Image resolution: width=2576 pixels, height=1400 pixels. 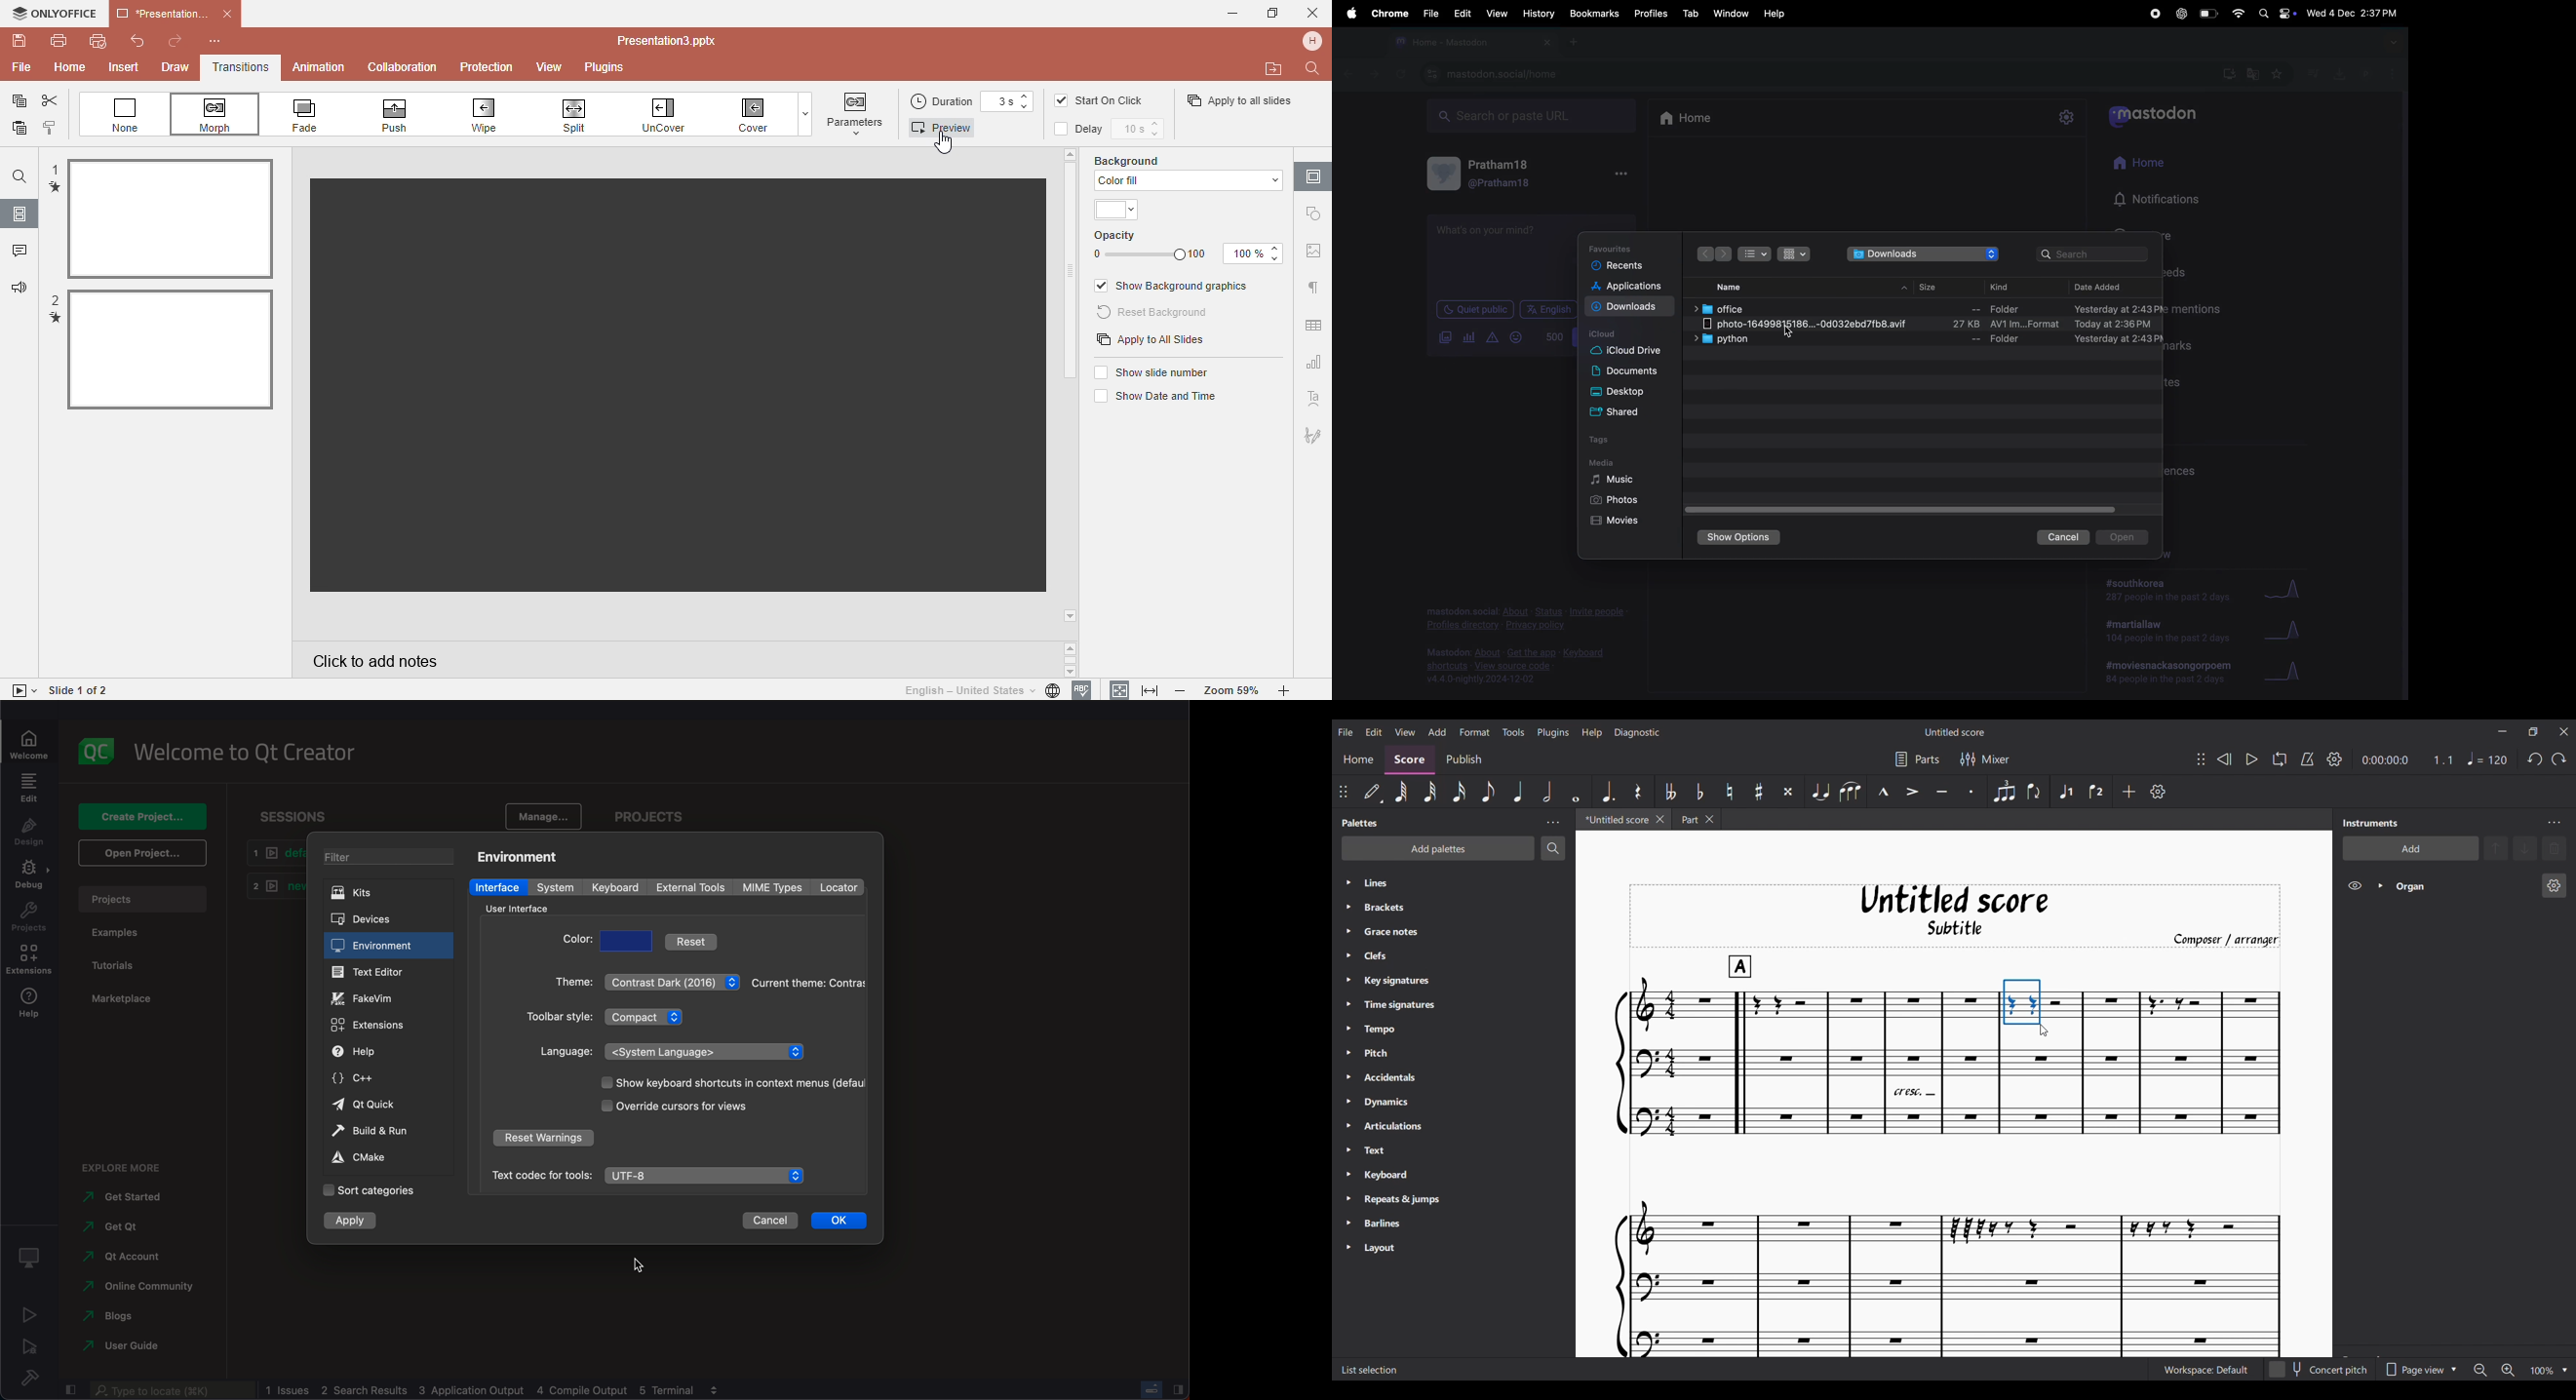 What do you see at coordinates (2152, 113) in the screenshot?
I see `mastodon` at bounding box center [2152, 113].